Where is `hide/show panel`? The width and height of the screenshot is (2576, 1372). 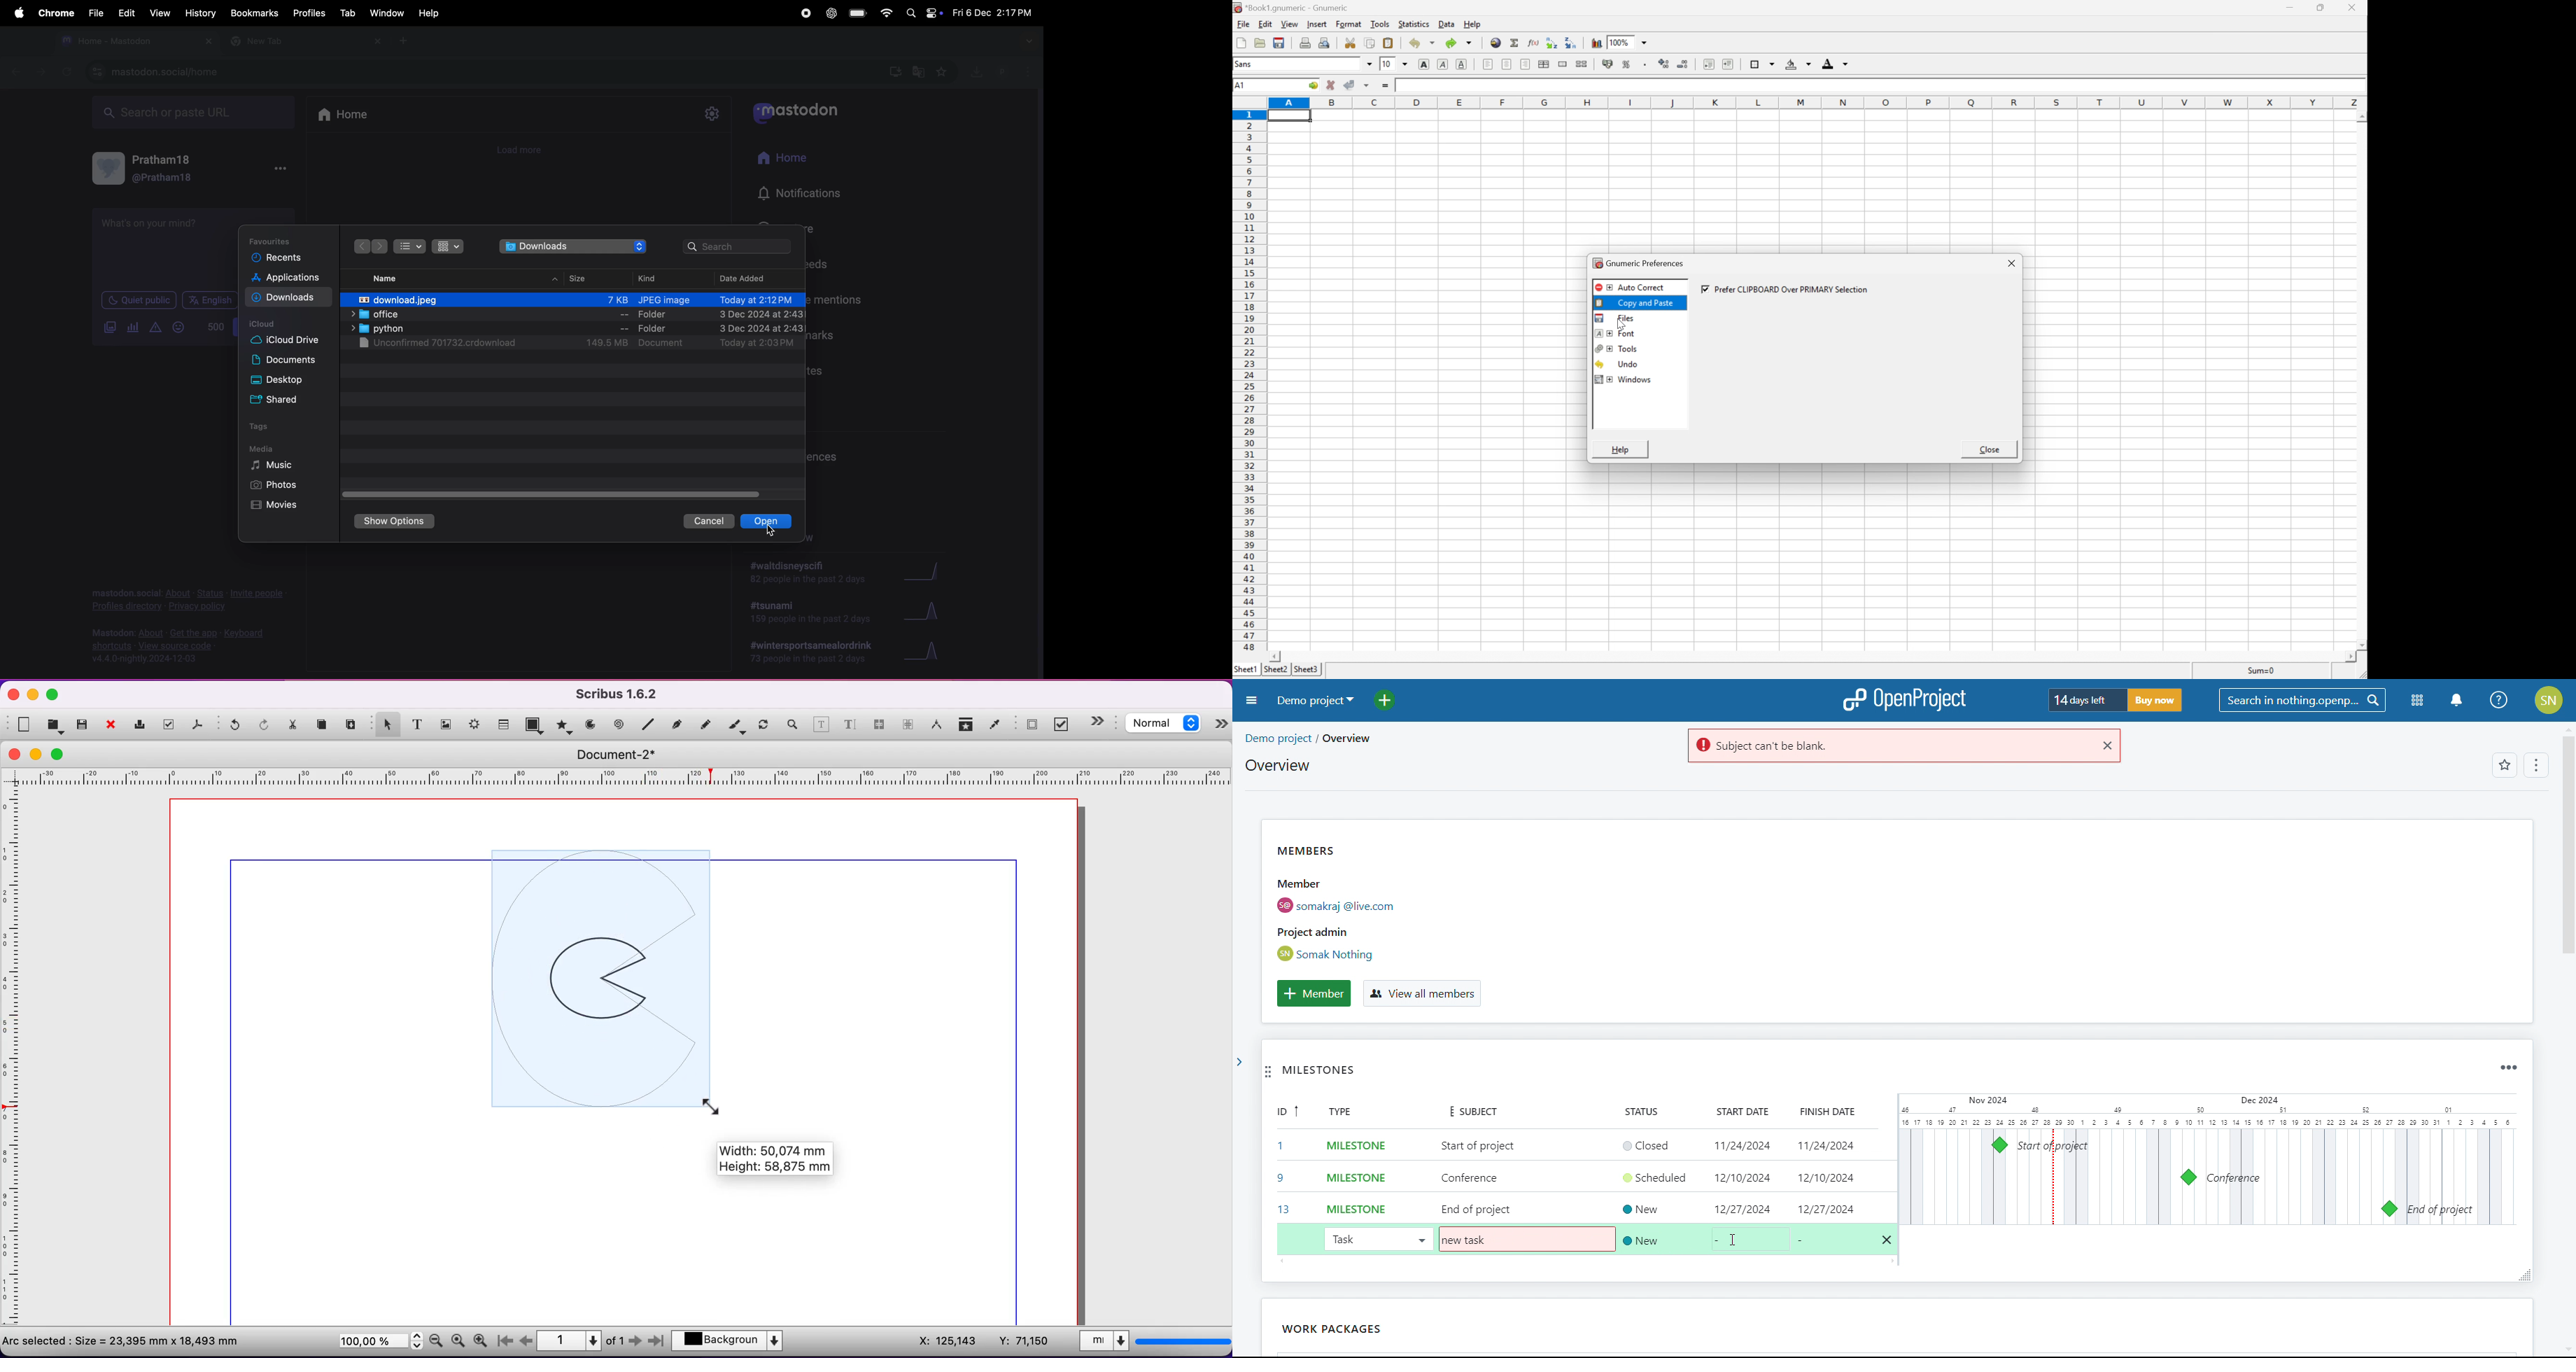 hide/show panel is located at coordinates (1102, 721).